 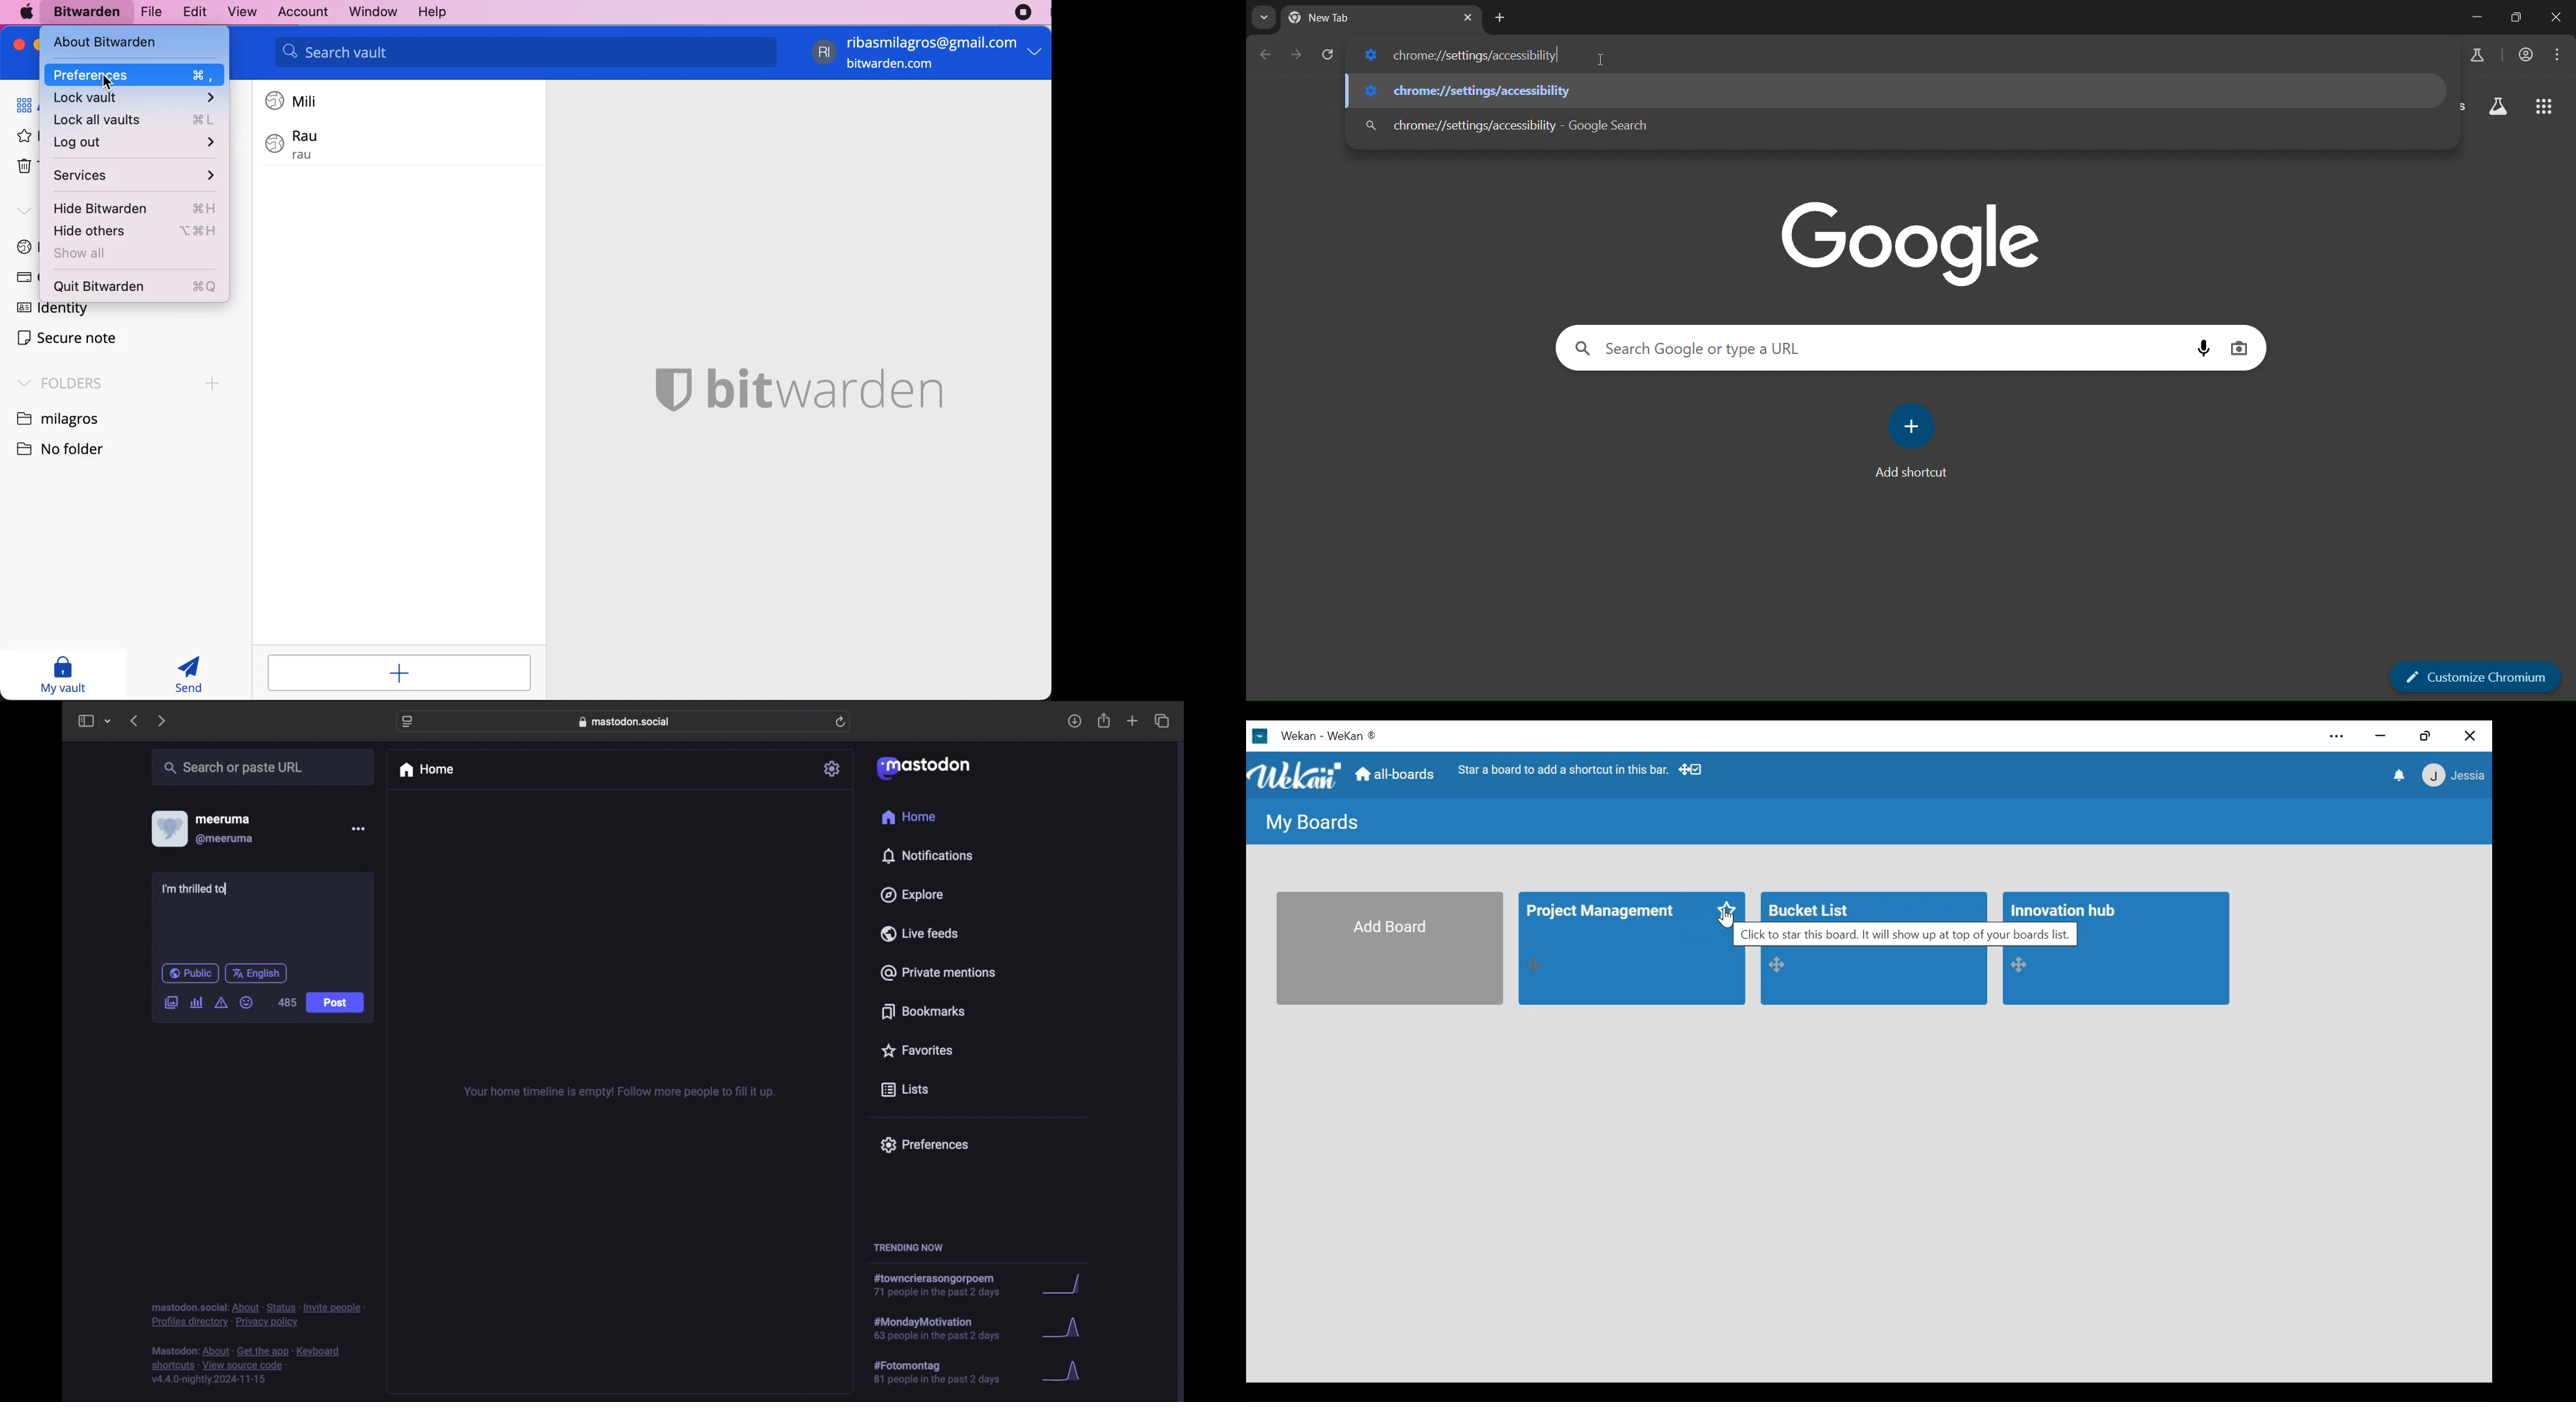 I want to click on account, so click(x=929, y=54).